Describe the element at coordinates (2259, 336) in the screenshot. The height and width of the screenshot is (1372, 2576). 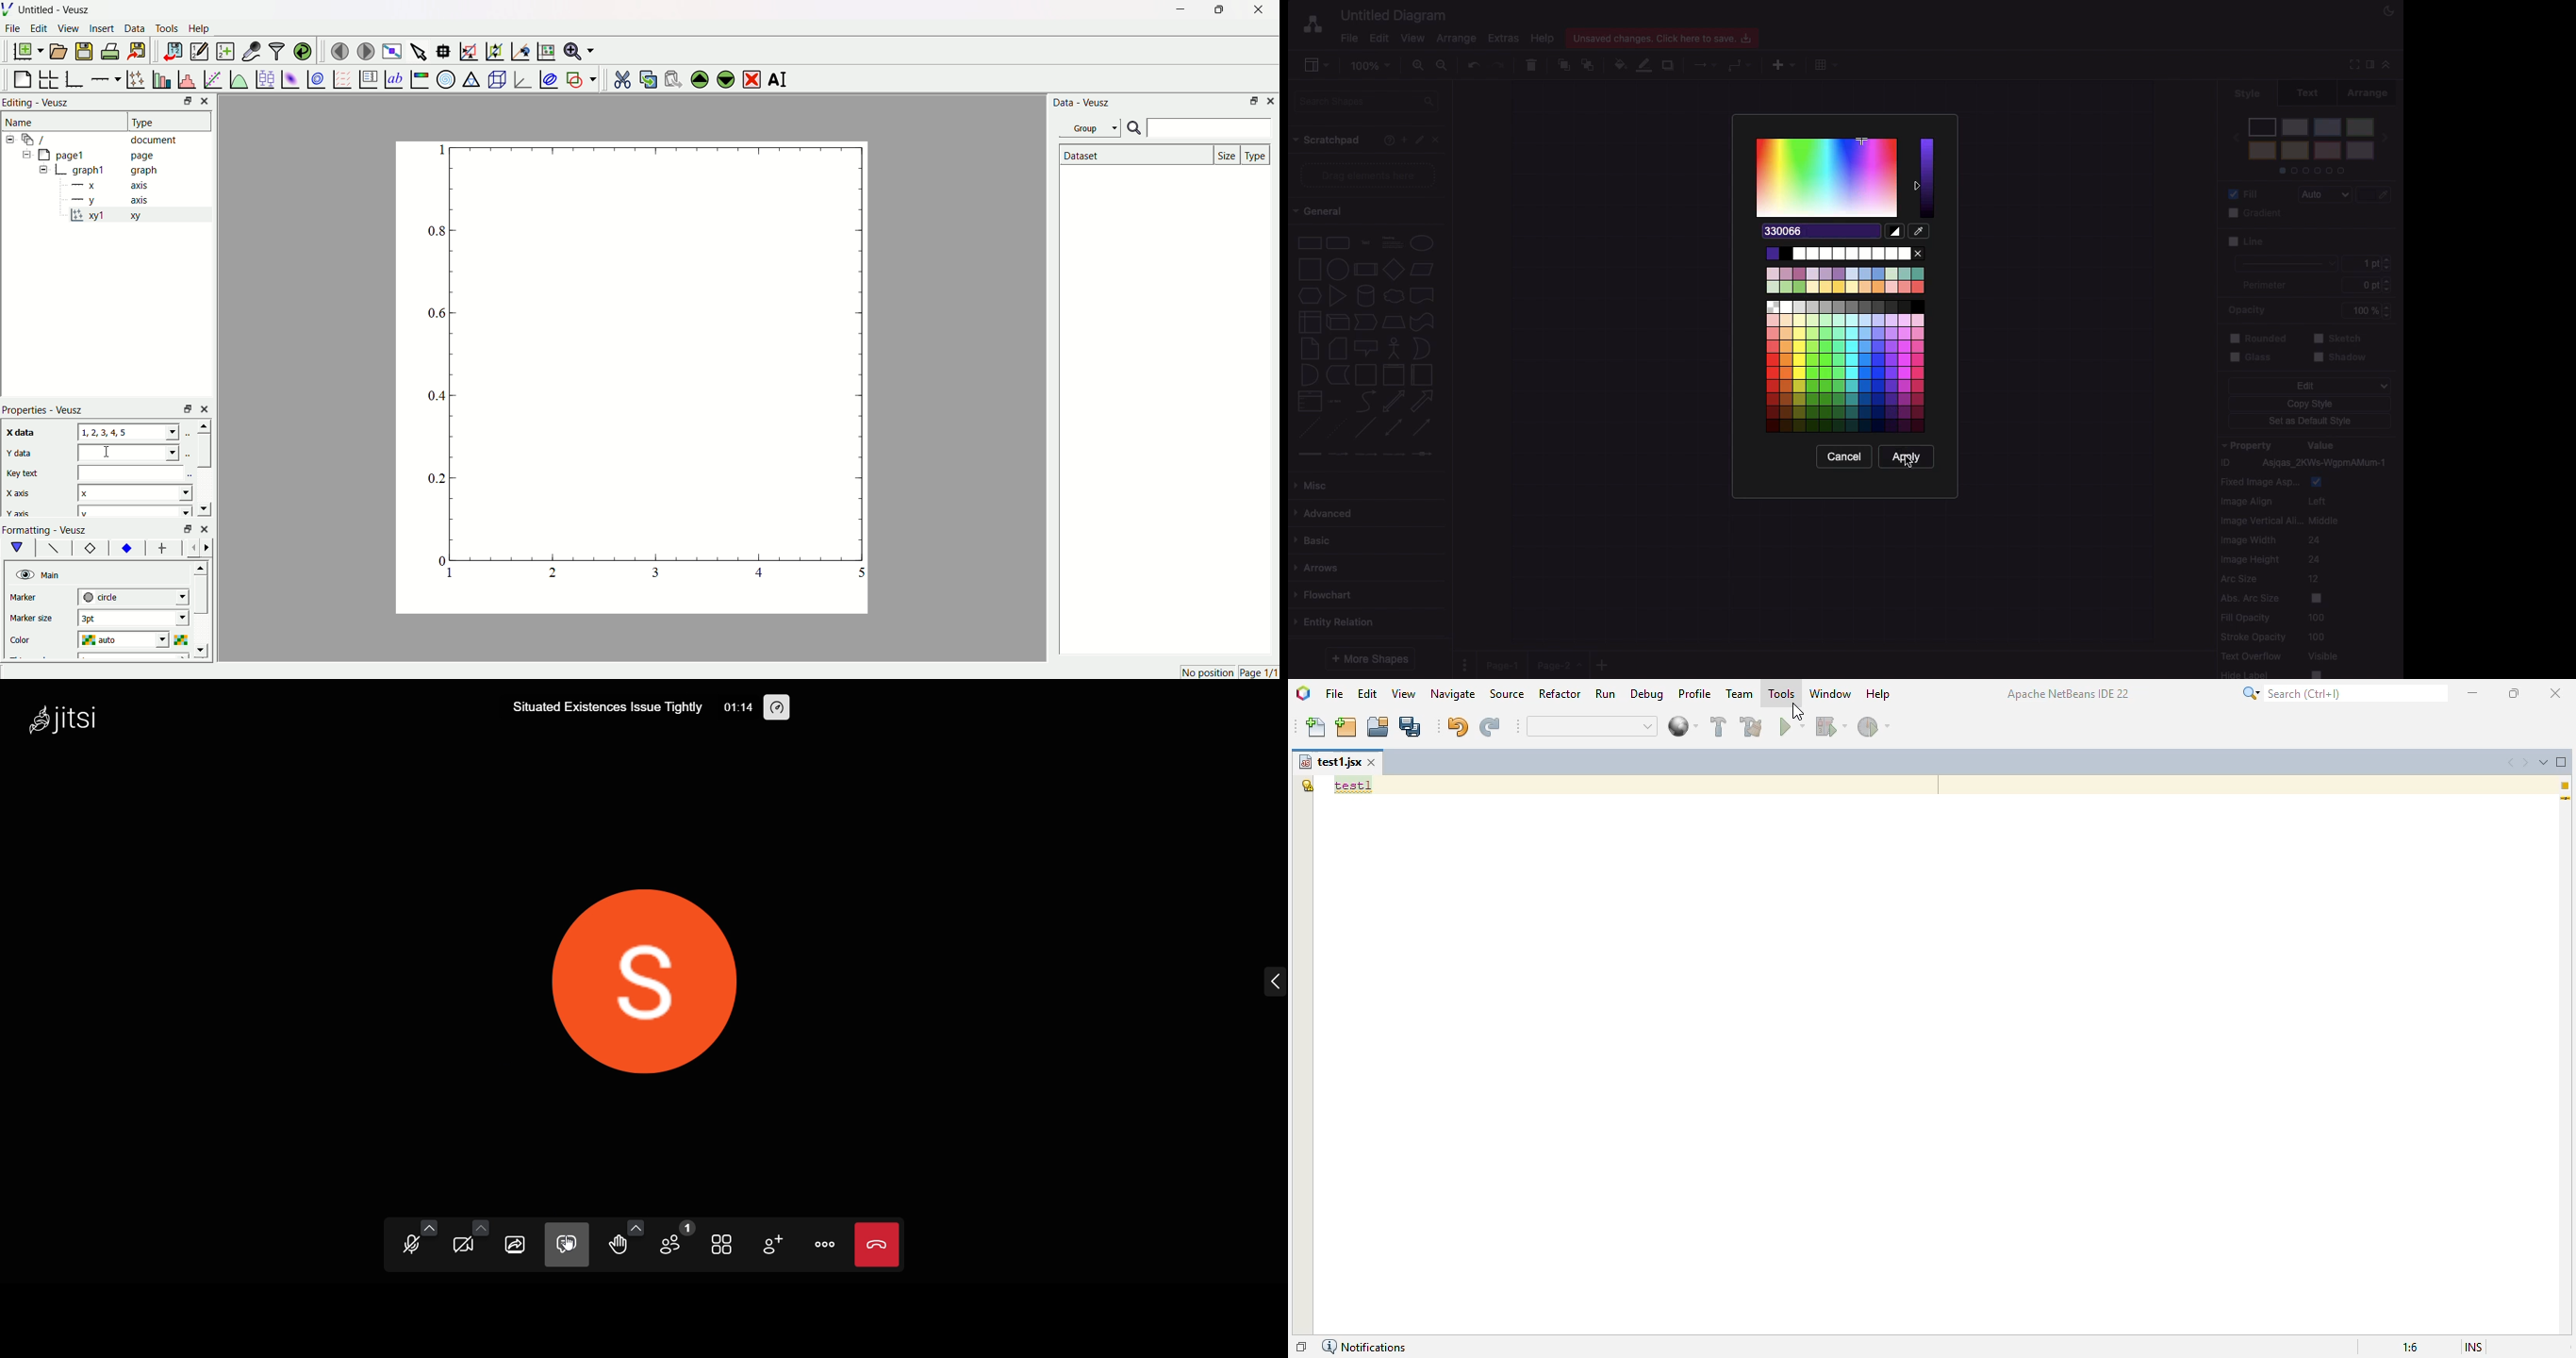
I see `Rounded` at that location.